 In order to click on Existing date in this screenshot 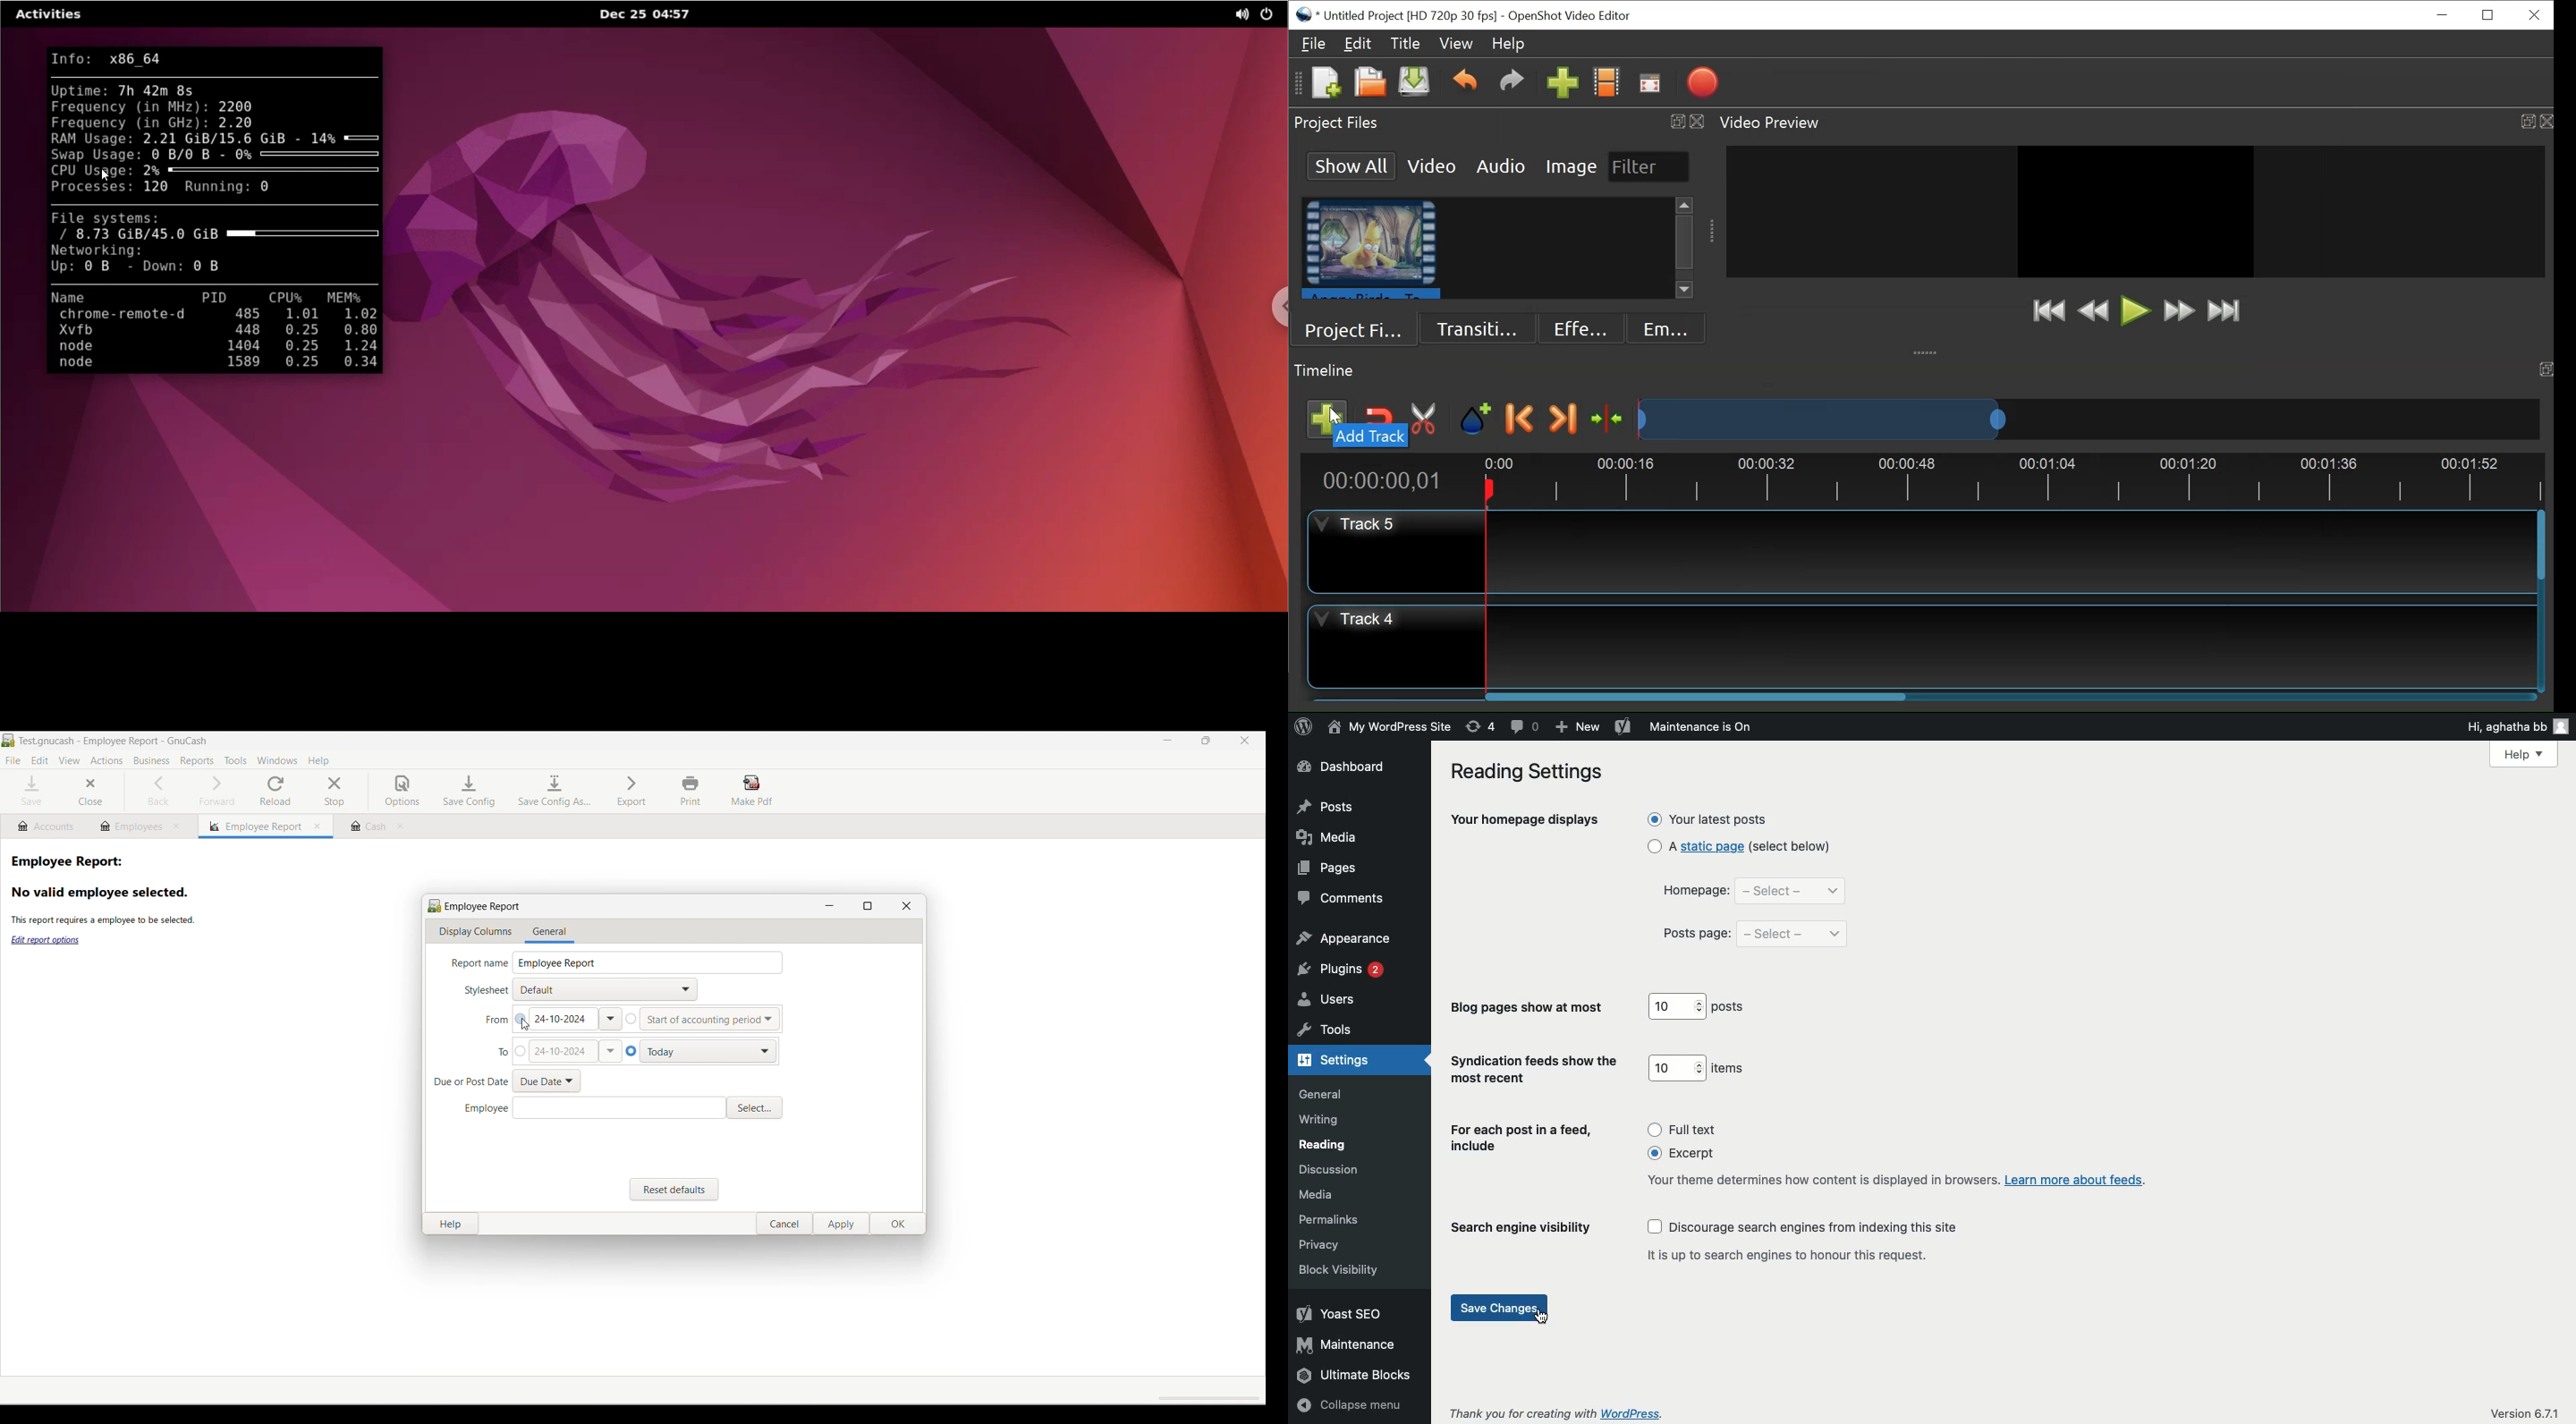, I will do `click(564, 1019)`.